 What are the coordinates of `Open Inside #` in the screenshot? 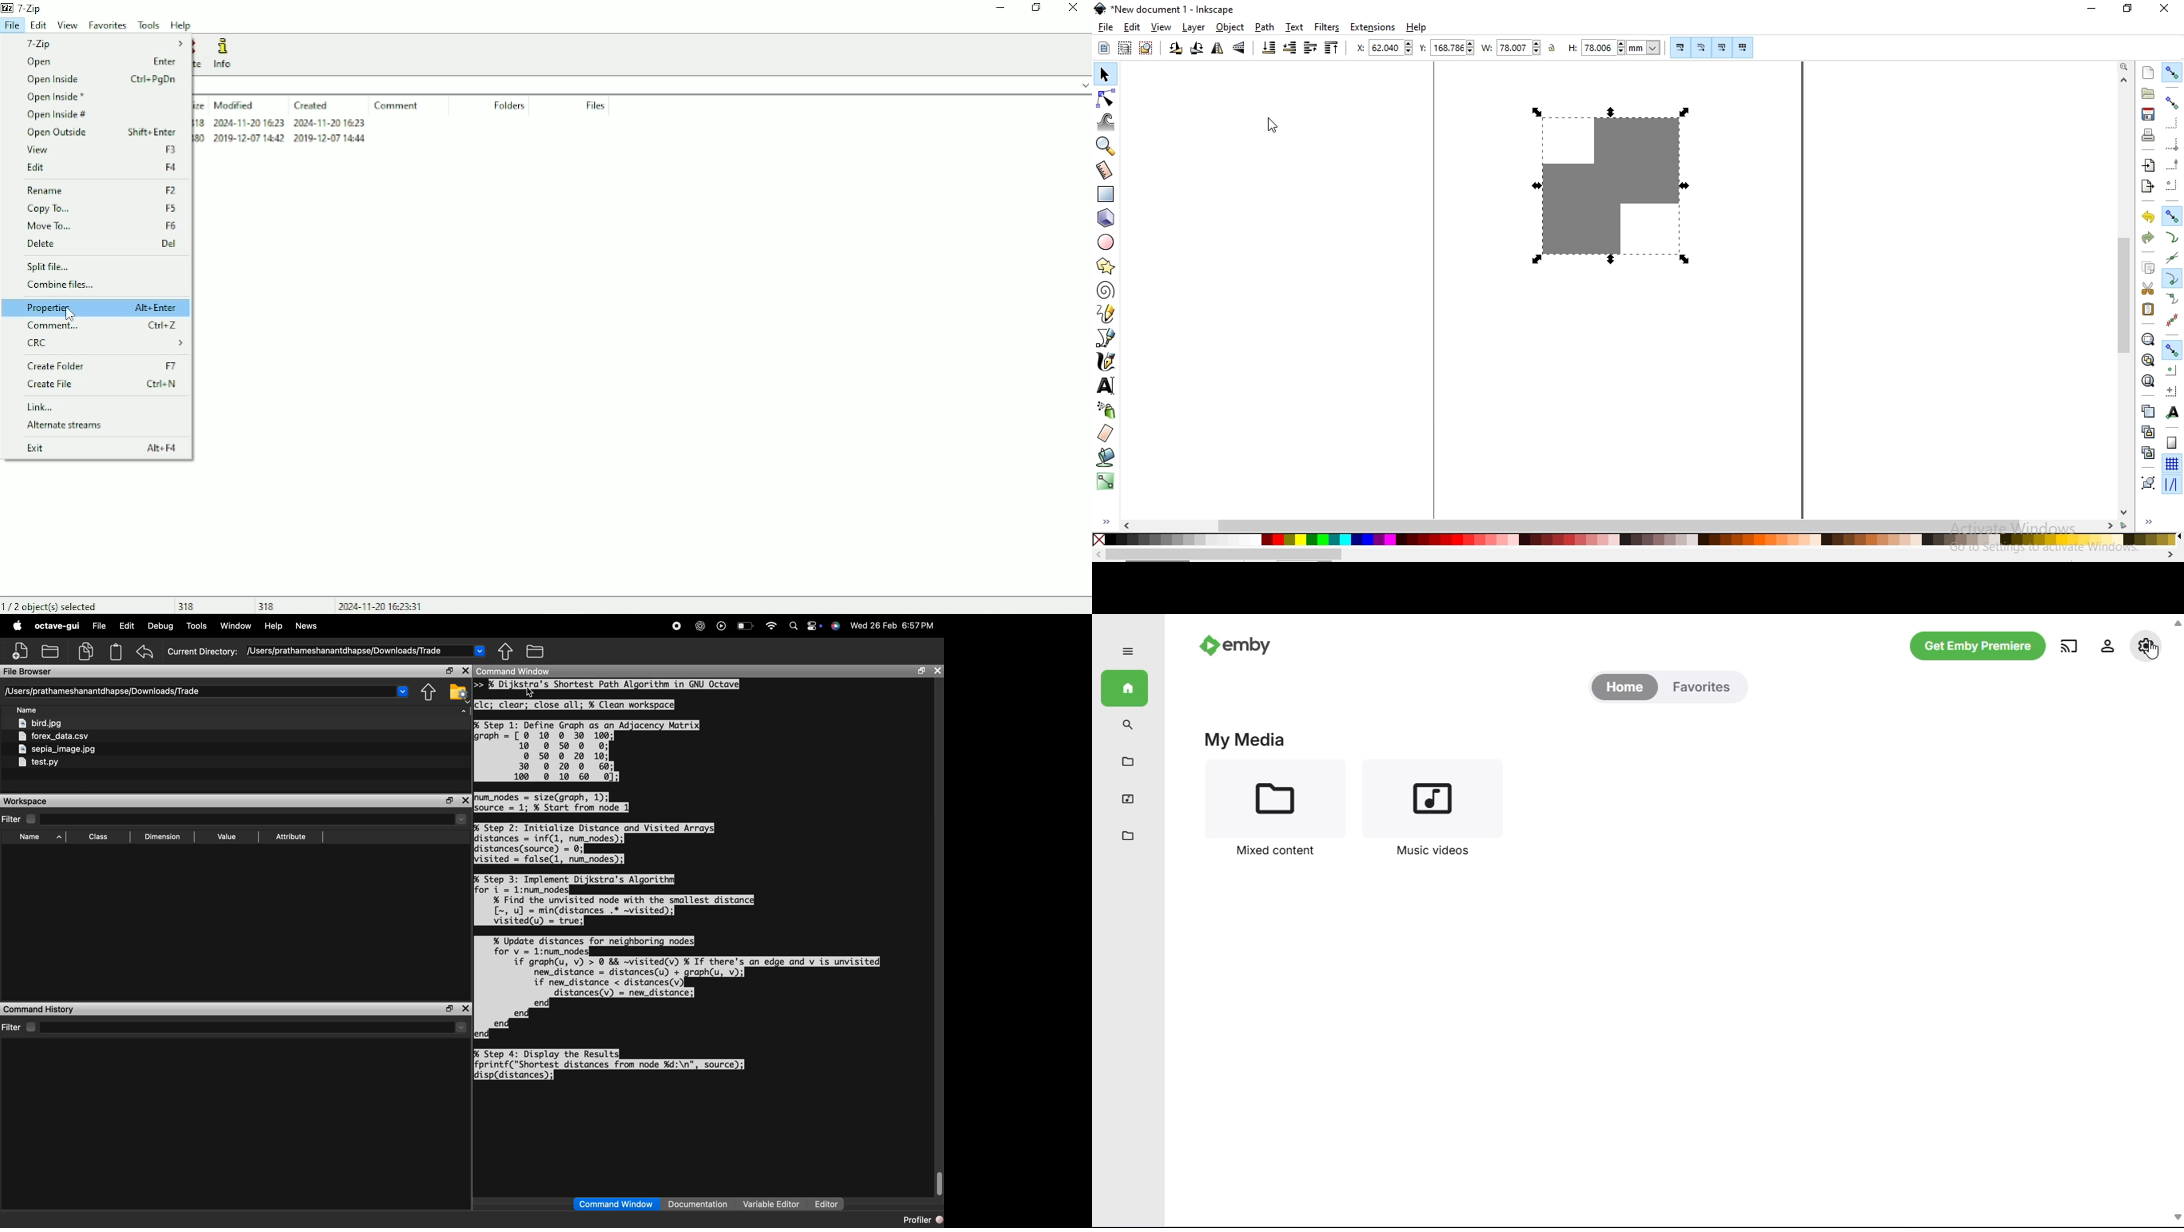 It's located at (63, 115).